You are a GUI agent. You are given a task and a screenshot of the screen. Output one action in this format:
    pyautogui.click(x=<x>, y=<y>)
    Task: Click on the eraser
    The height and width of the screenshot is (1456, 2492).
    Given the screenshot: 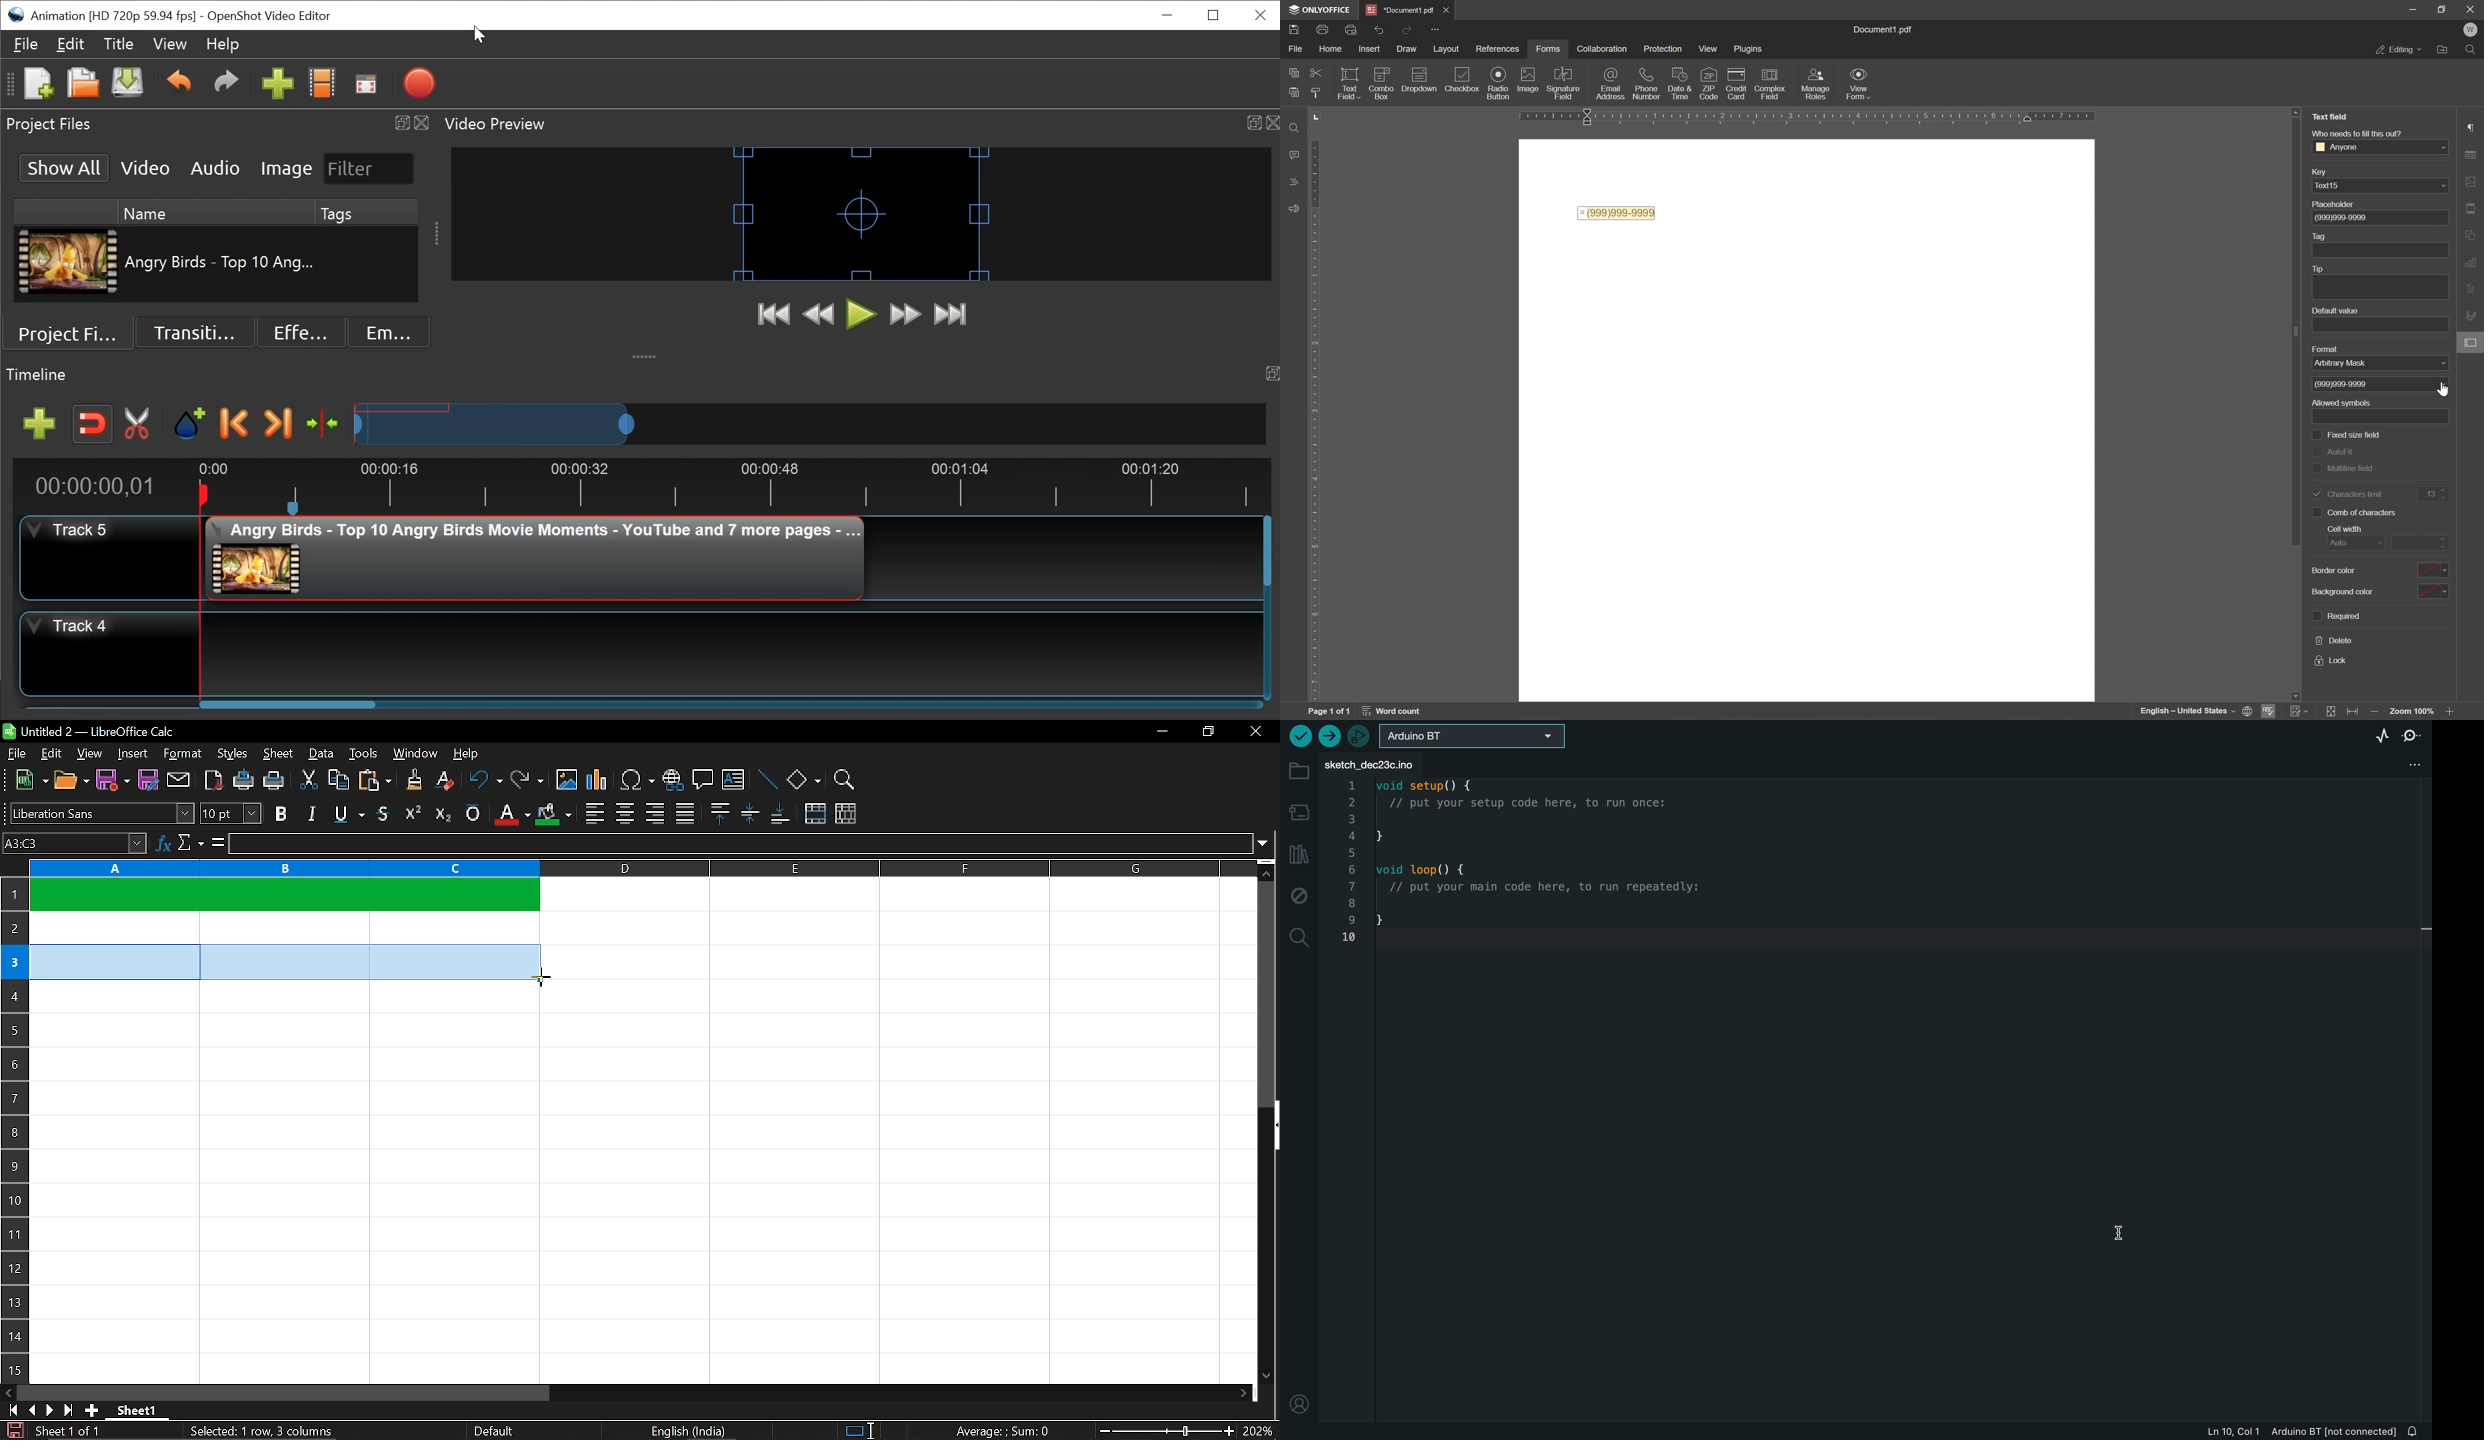 What is the action you would take?
    pyautogui.click(x=442, y=781)
    